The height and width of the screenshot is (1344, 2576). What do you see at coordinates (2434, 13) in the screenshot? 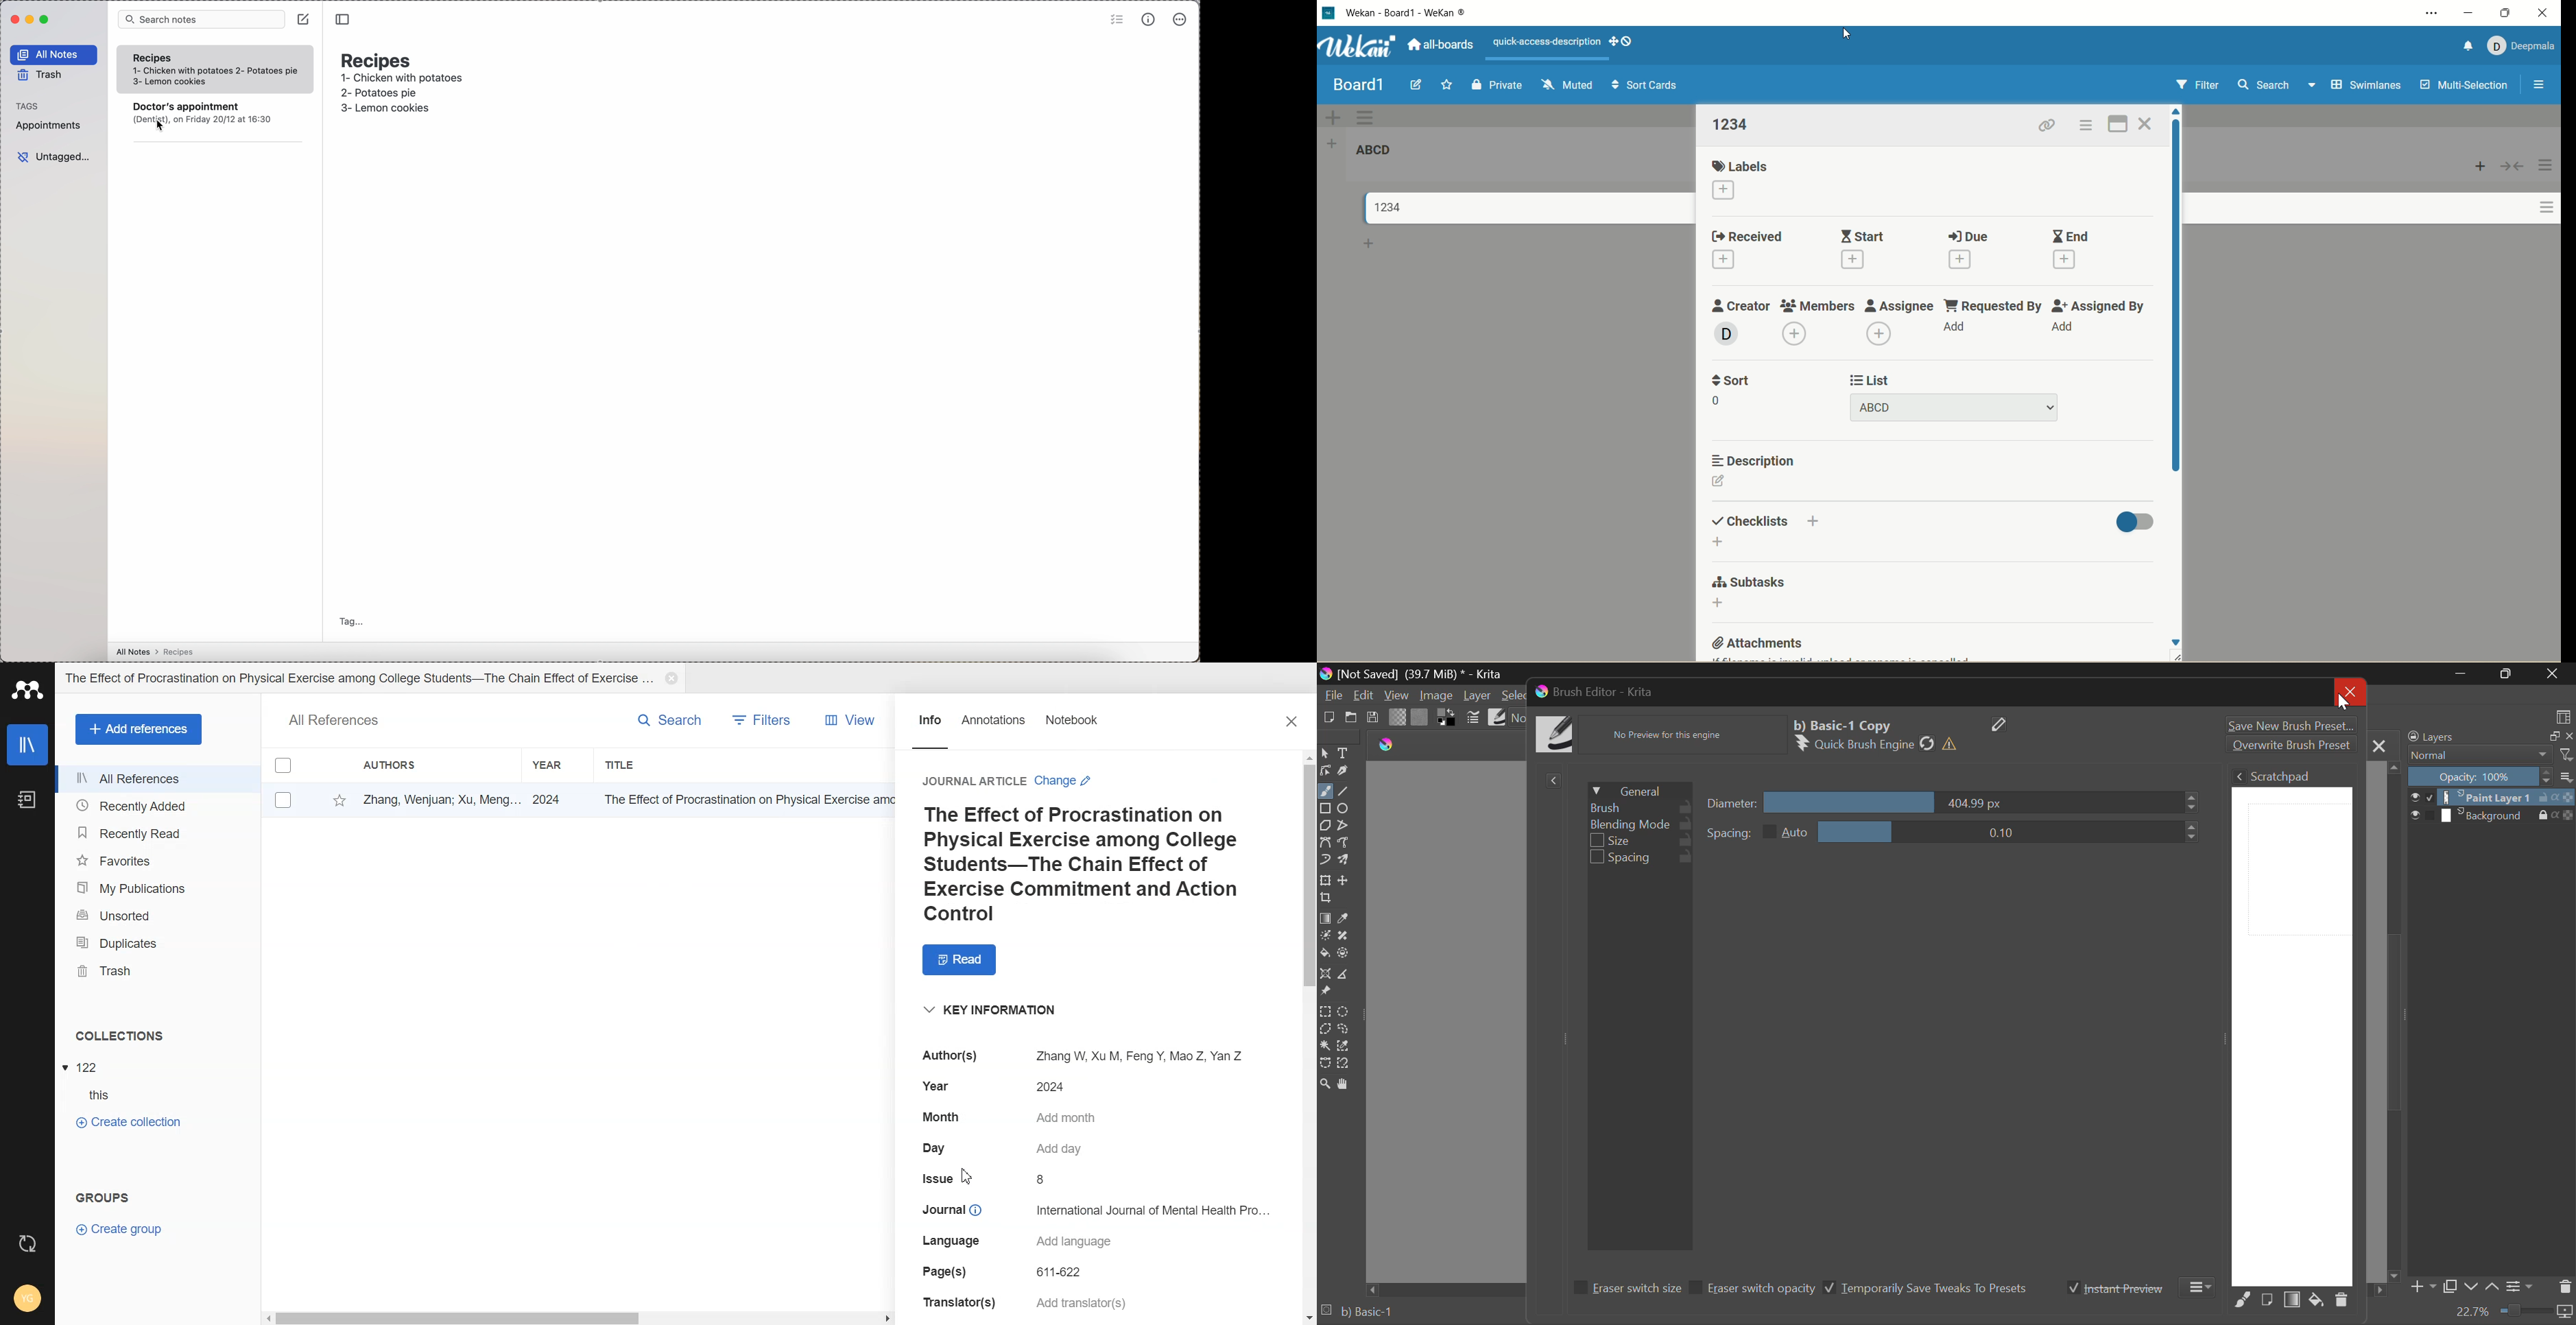
I see `settings and more` at bounding box center [2434, 13].